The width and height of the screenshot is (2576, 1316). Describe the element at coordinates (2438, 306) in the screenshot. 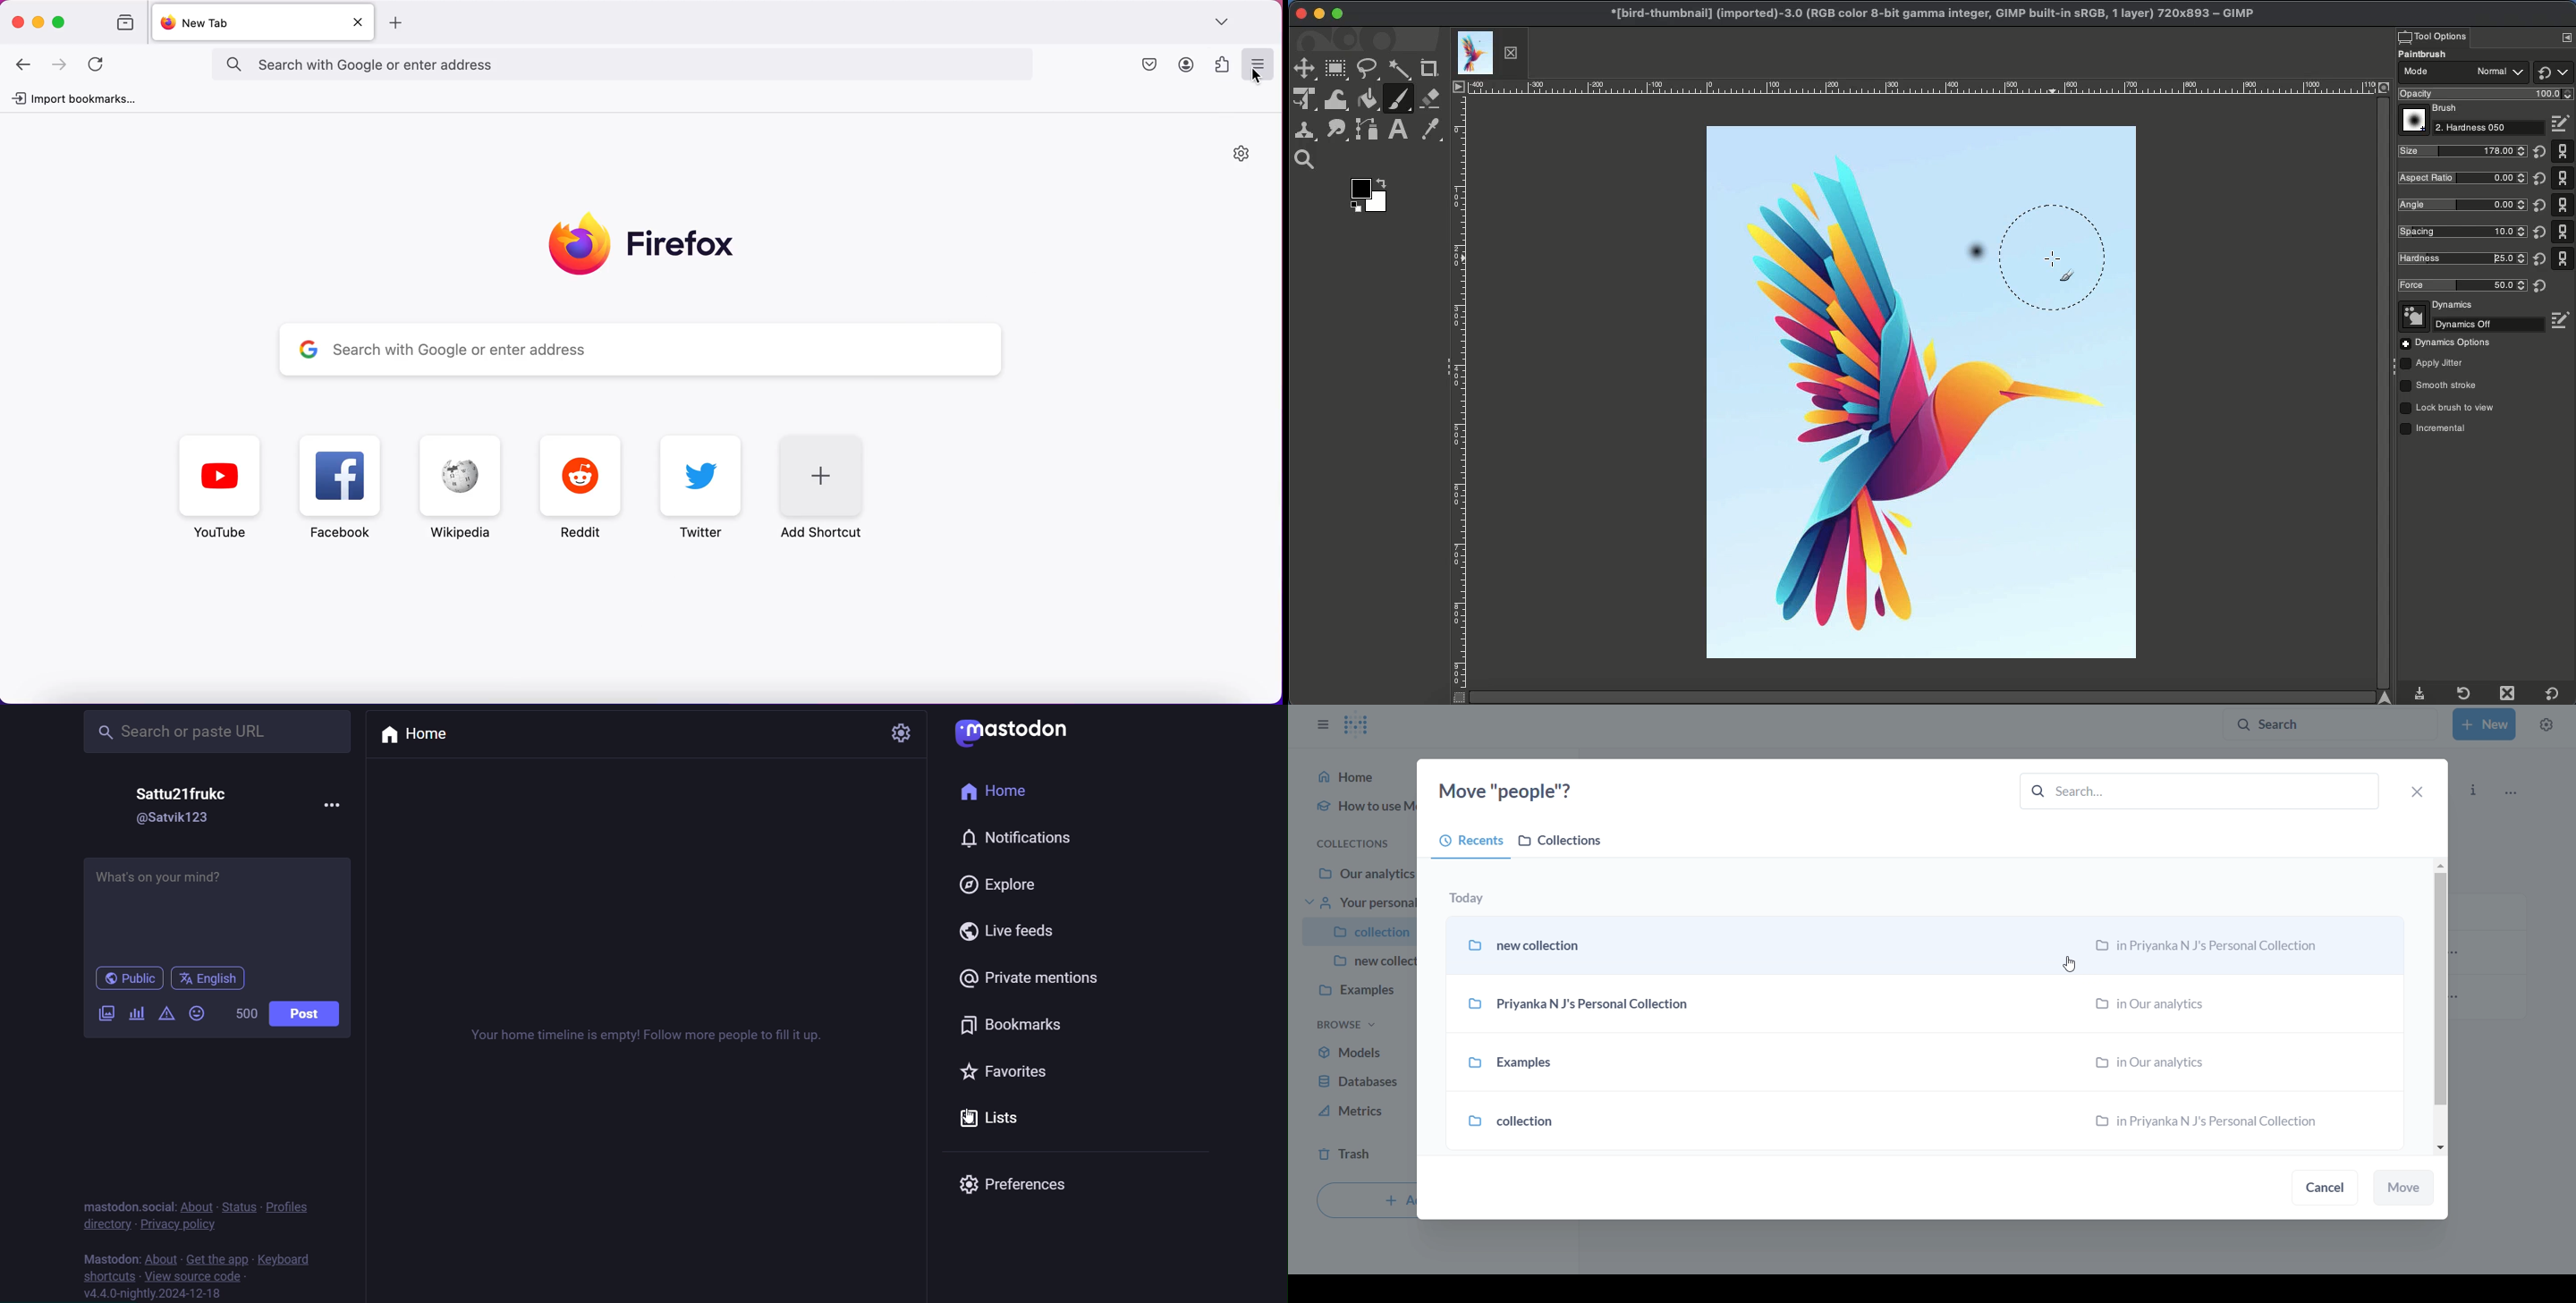

I see `Dynamics` at that location.